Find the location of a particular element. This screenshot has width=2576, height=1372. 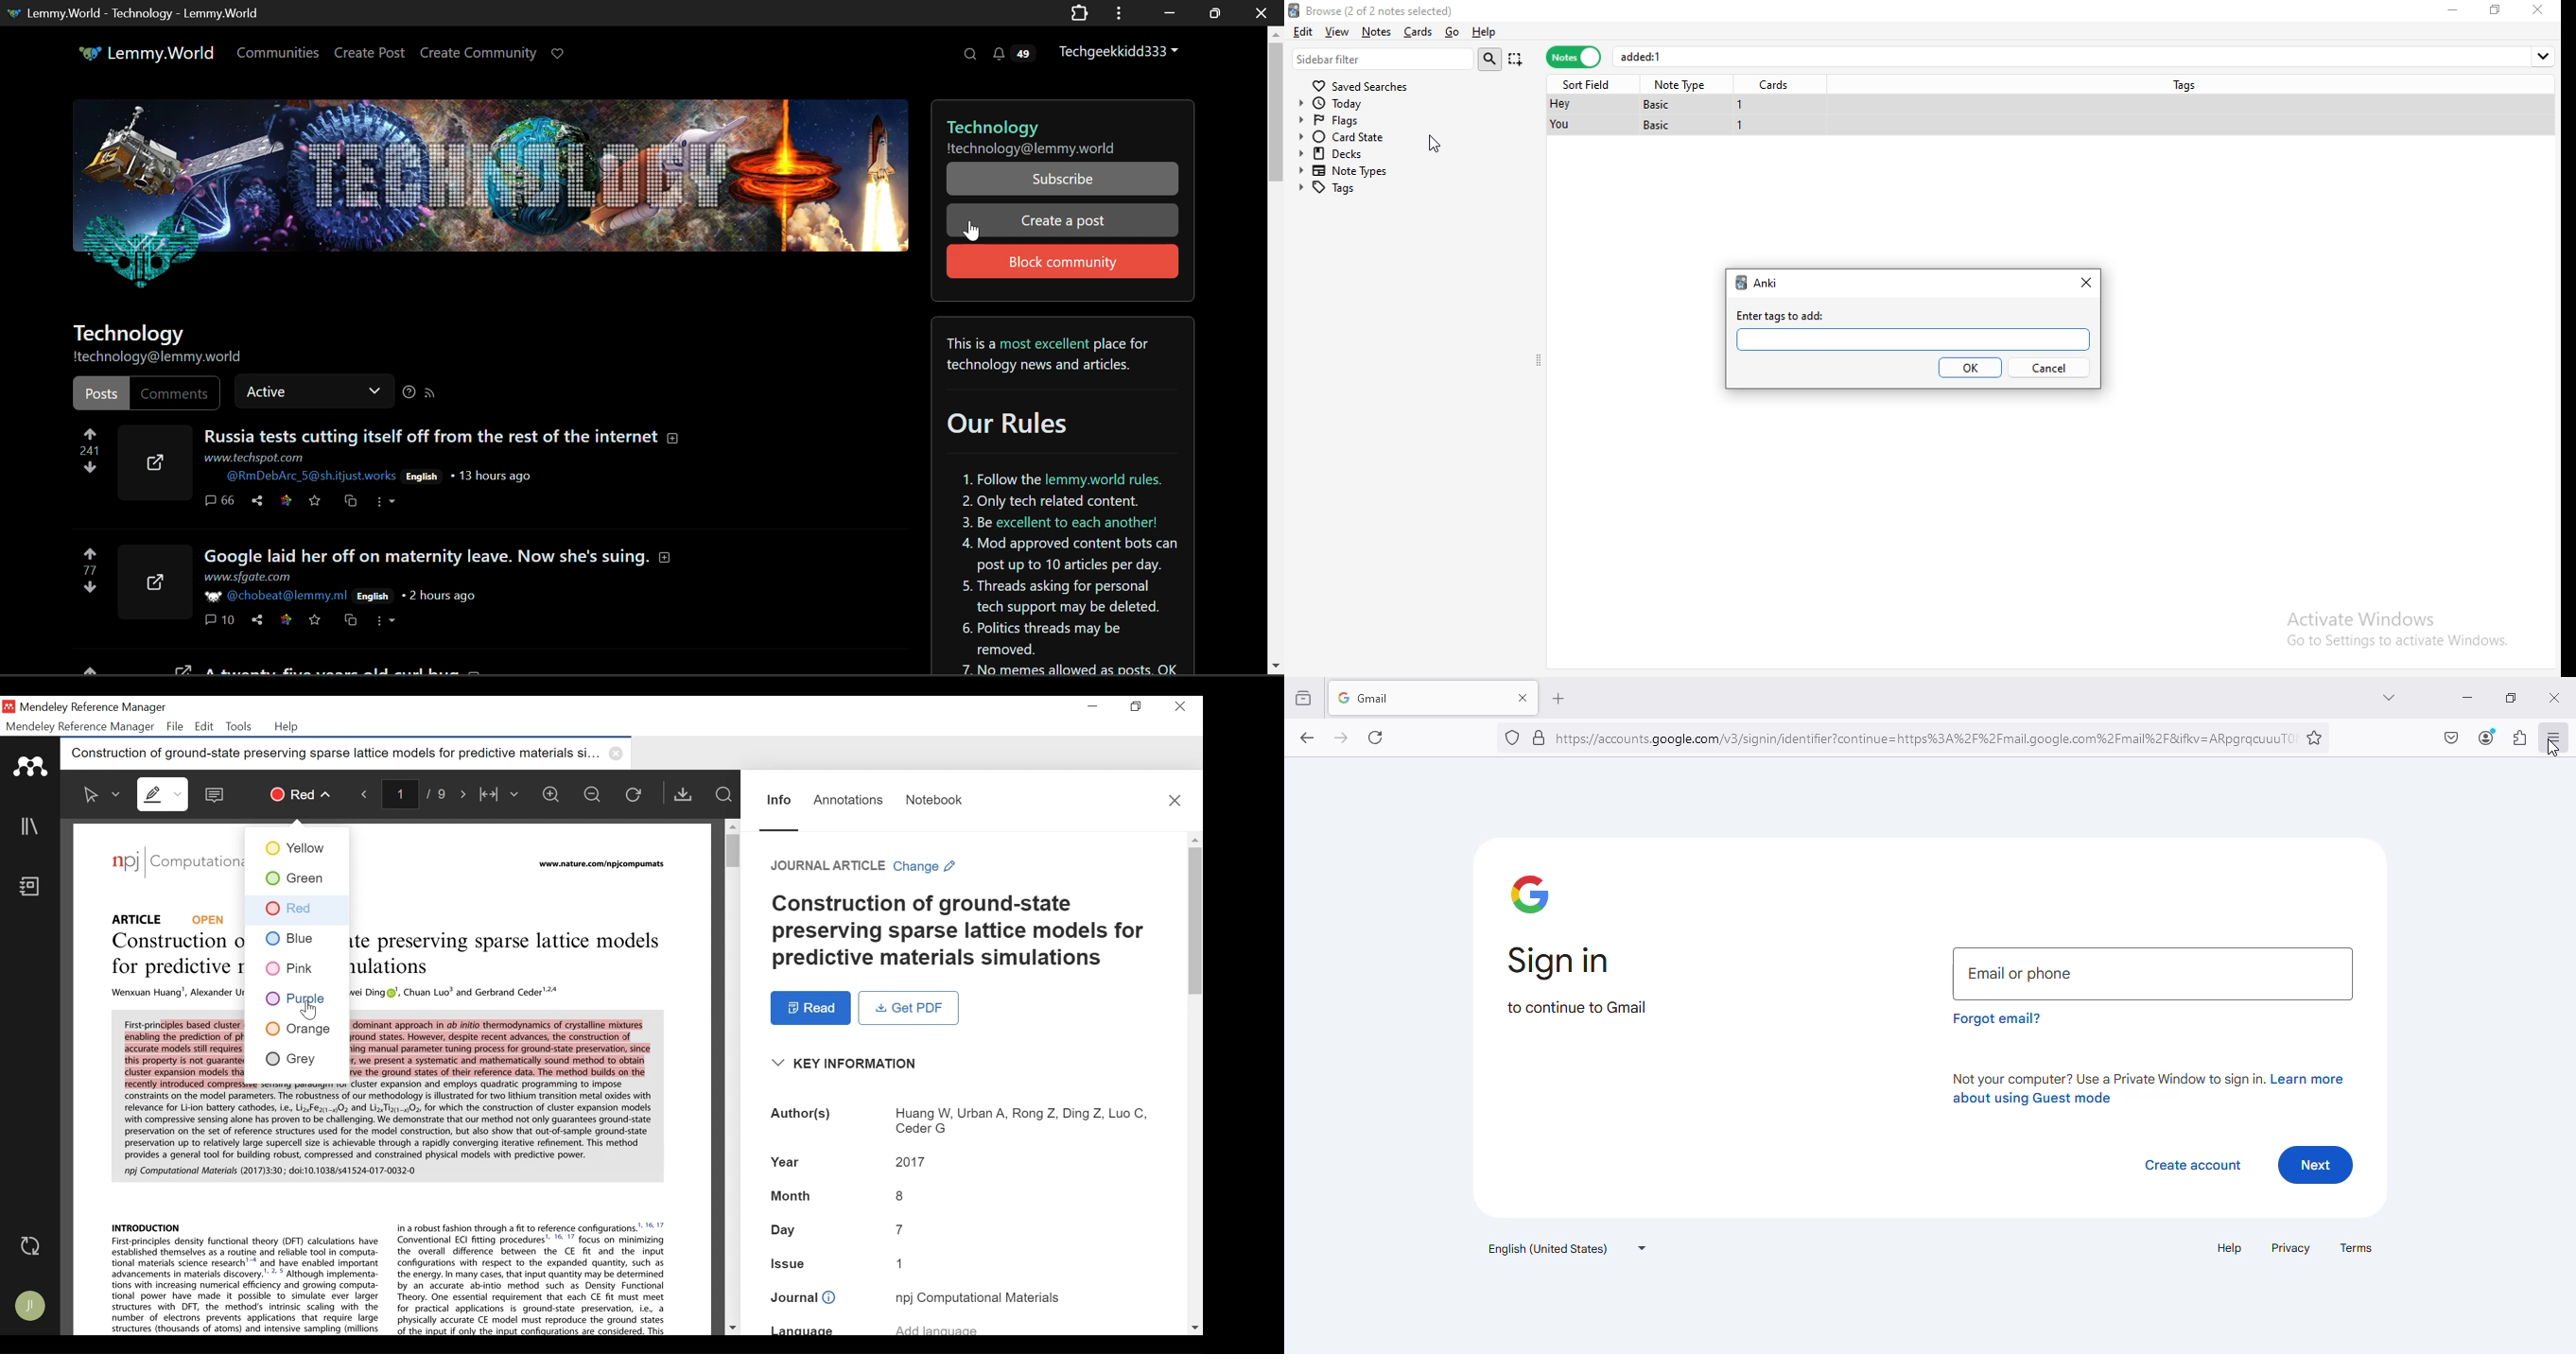

Lemmy.World - Technology - Lemmy.World is located at coordinates (136, 14).